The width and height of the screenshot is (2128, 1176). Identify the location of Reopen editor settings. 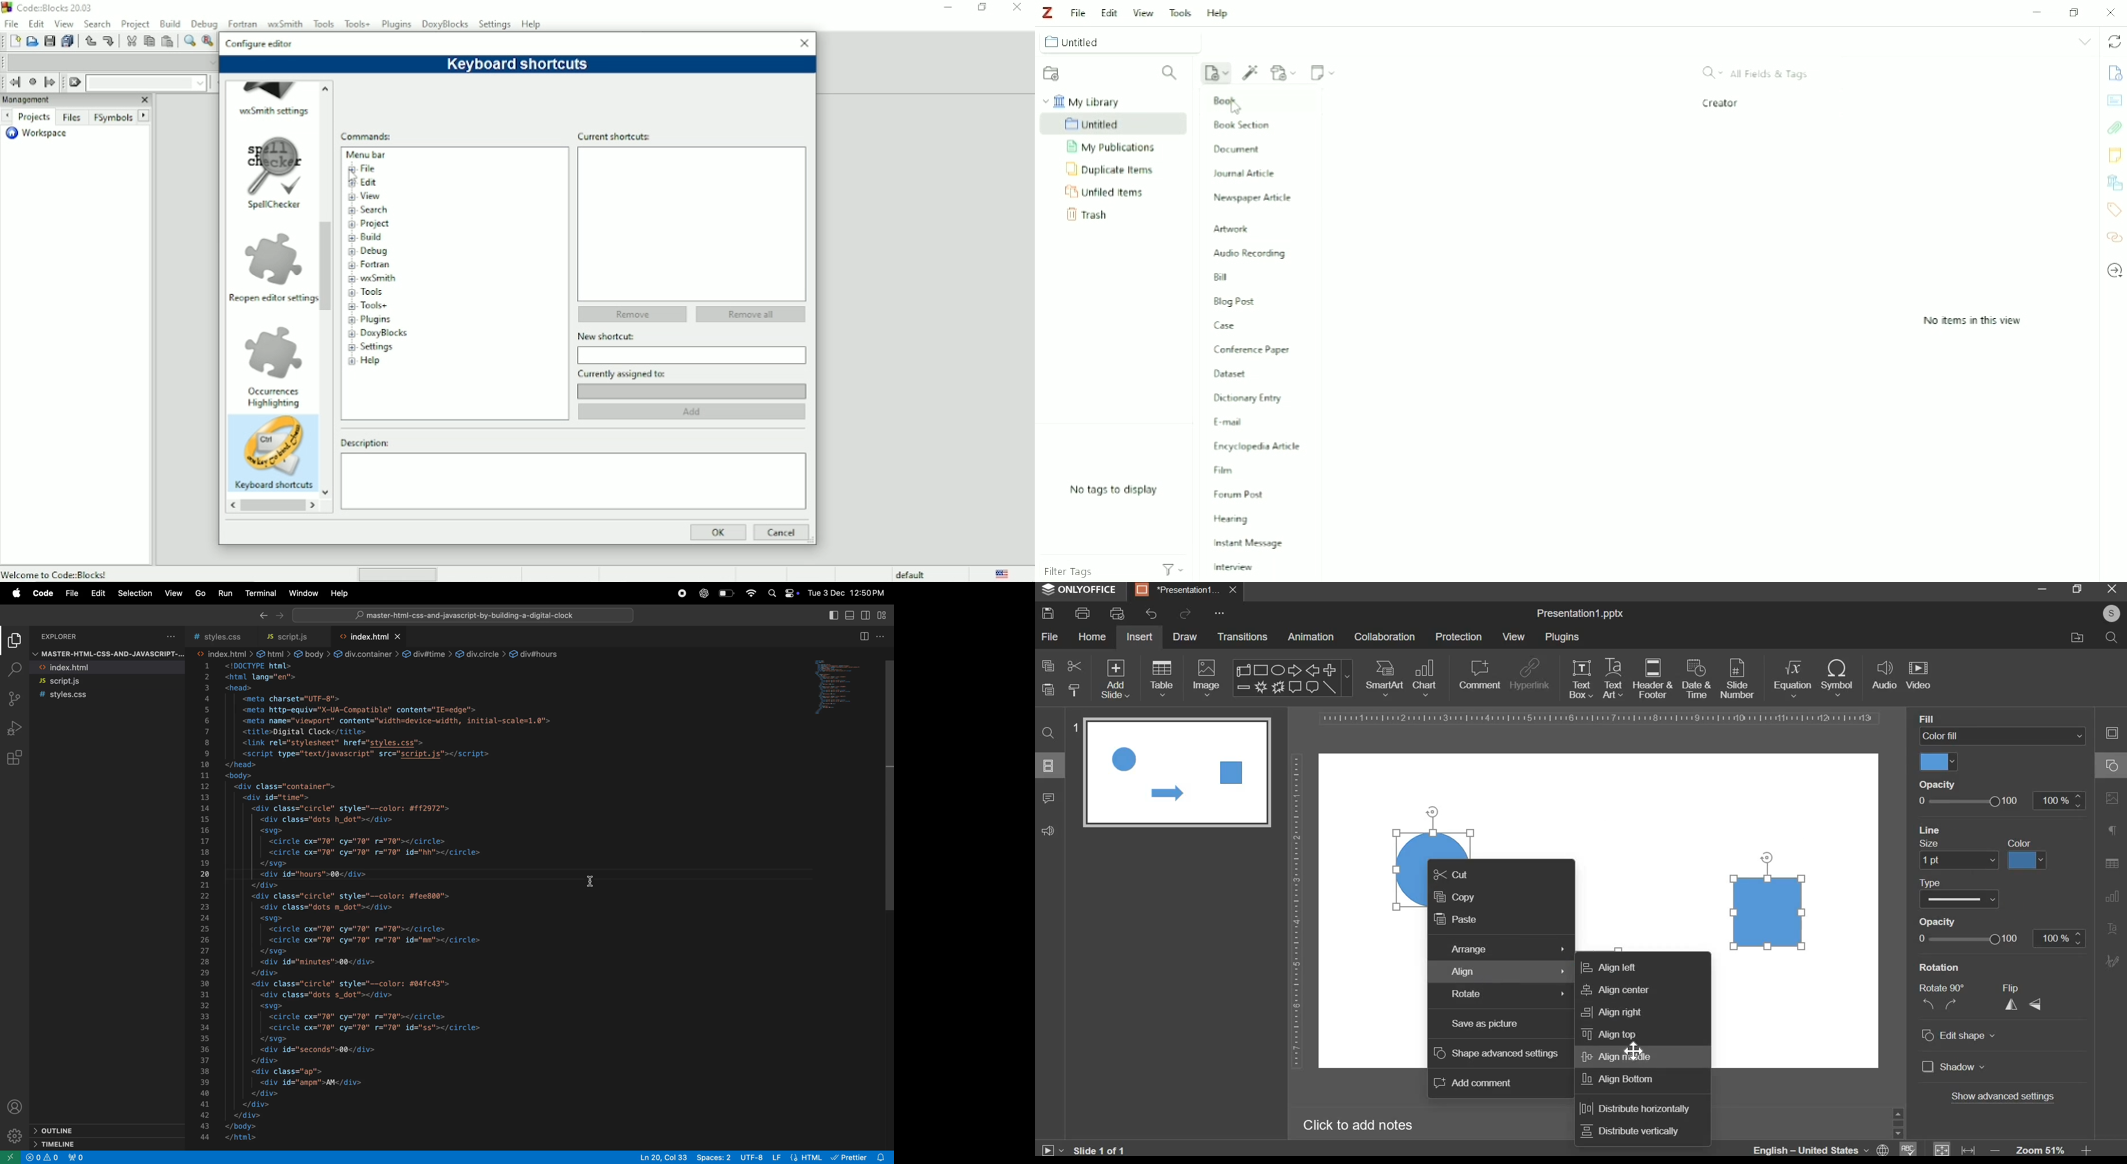
(272, 298).